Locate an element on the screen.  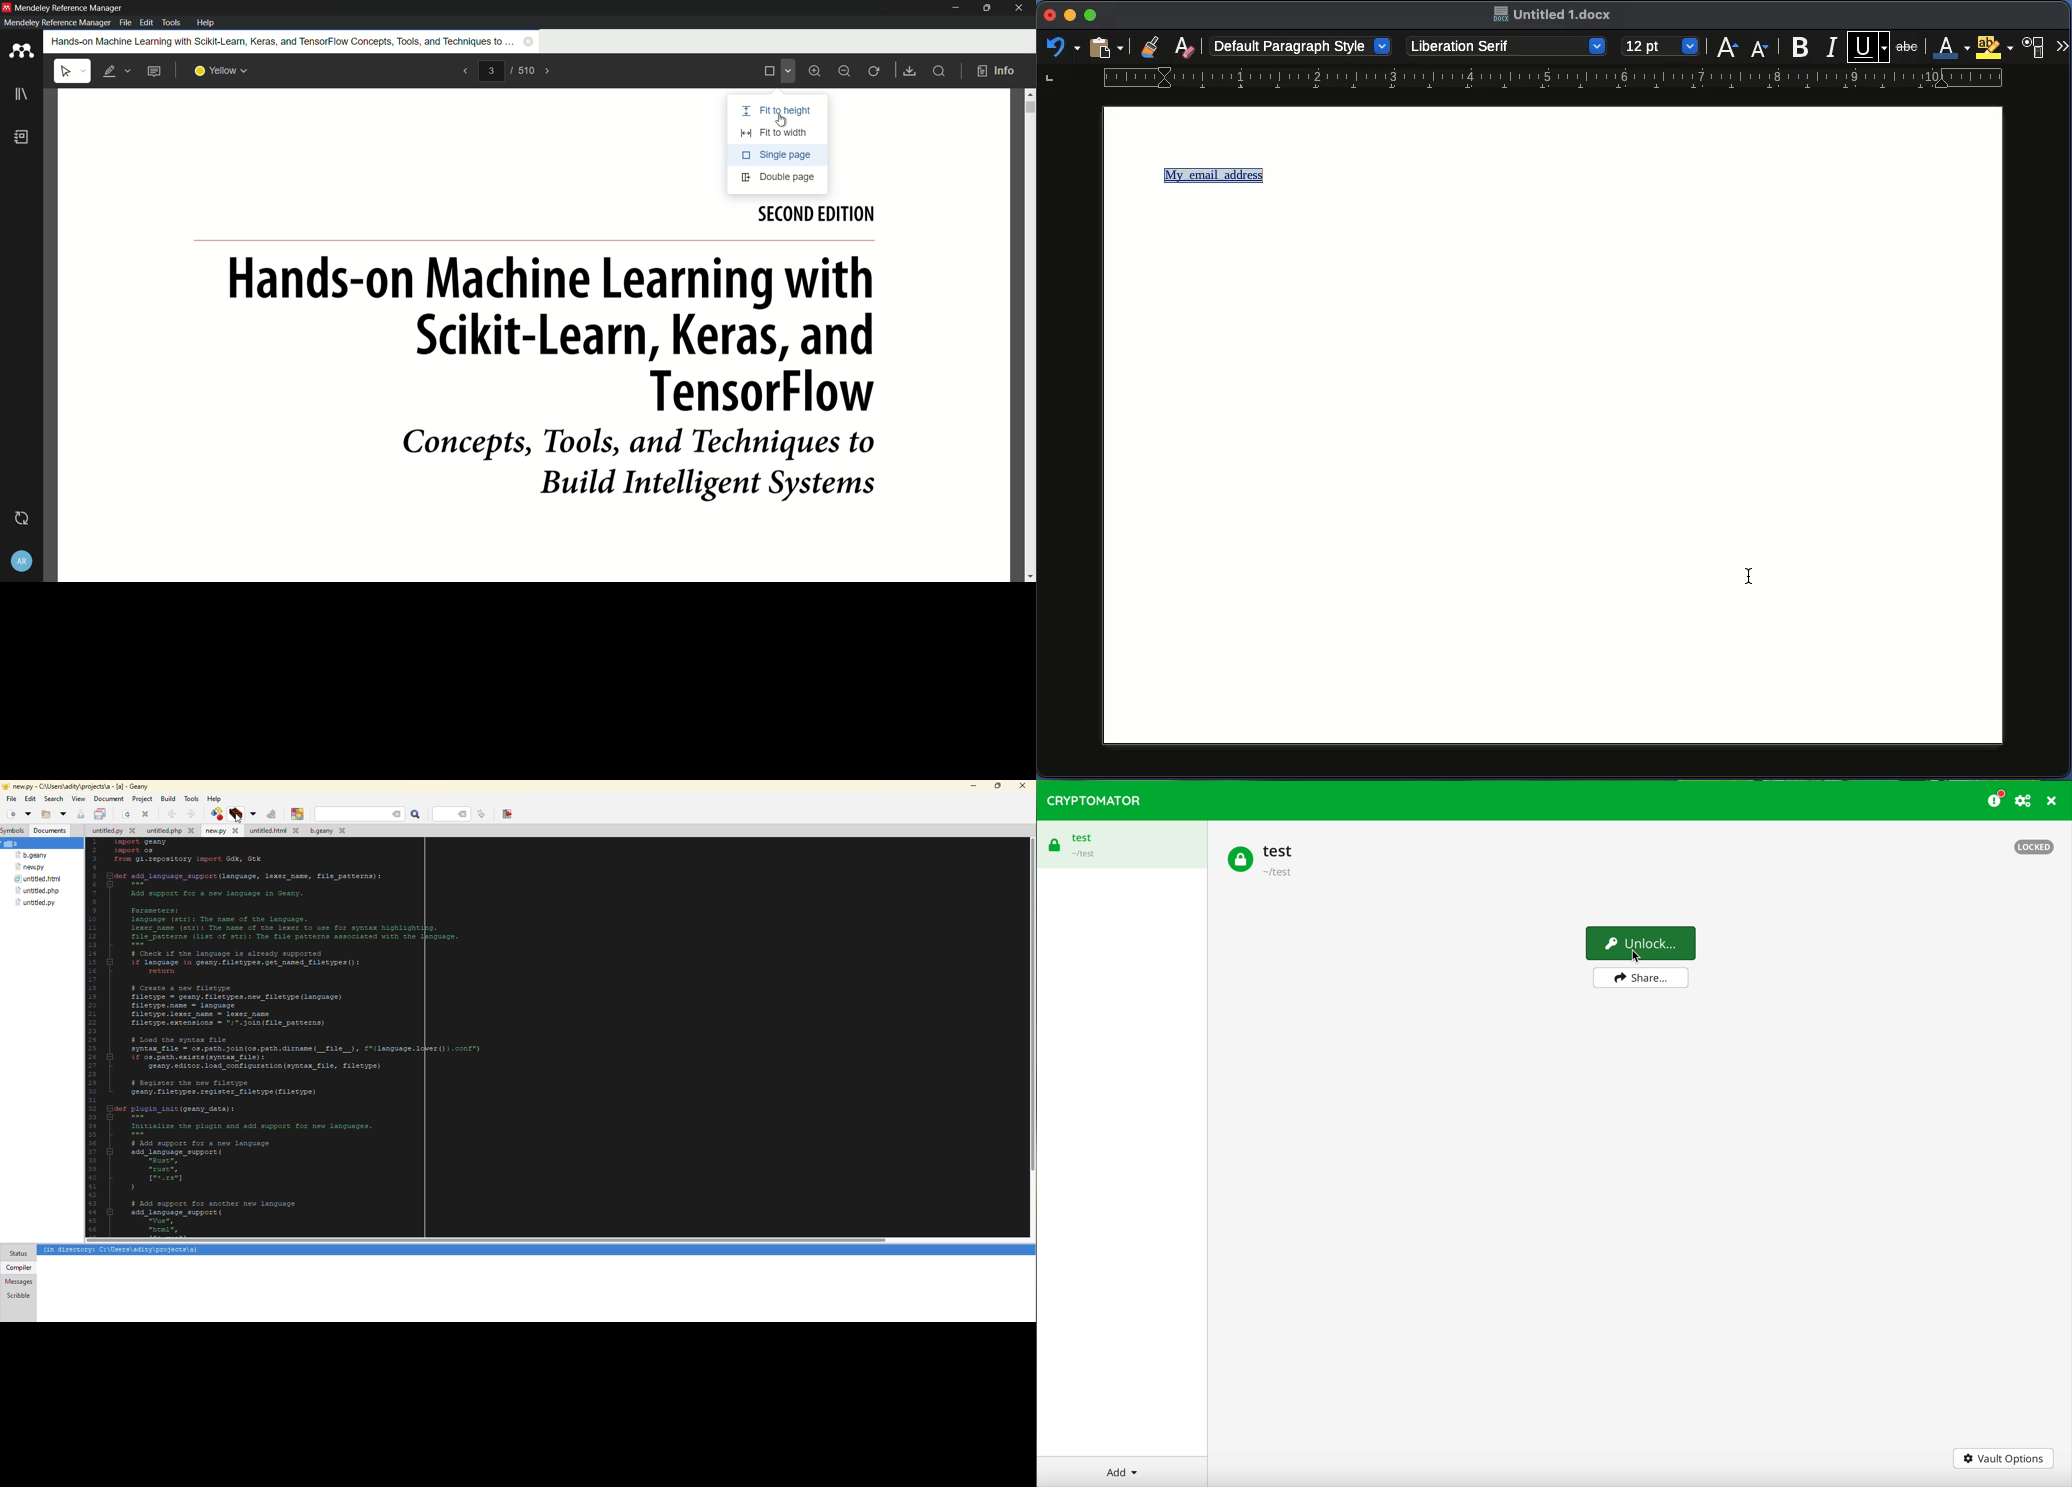
view mode dropdown is located at coordinates (788, 71).